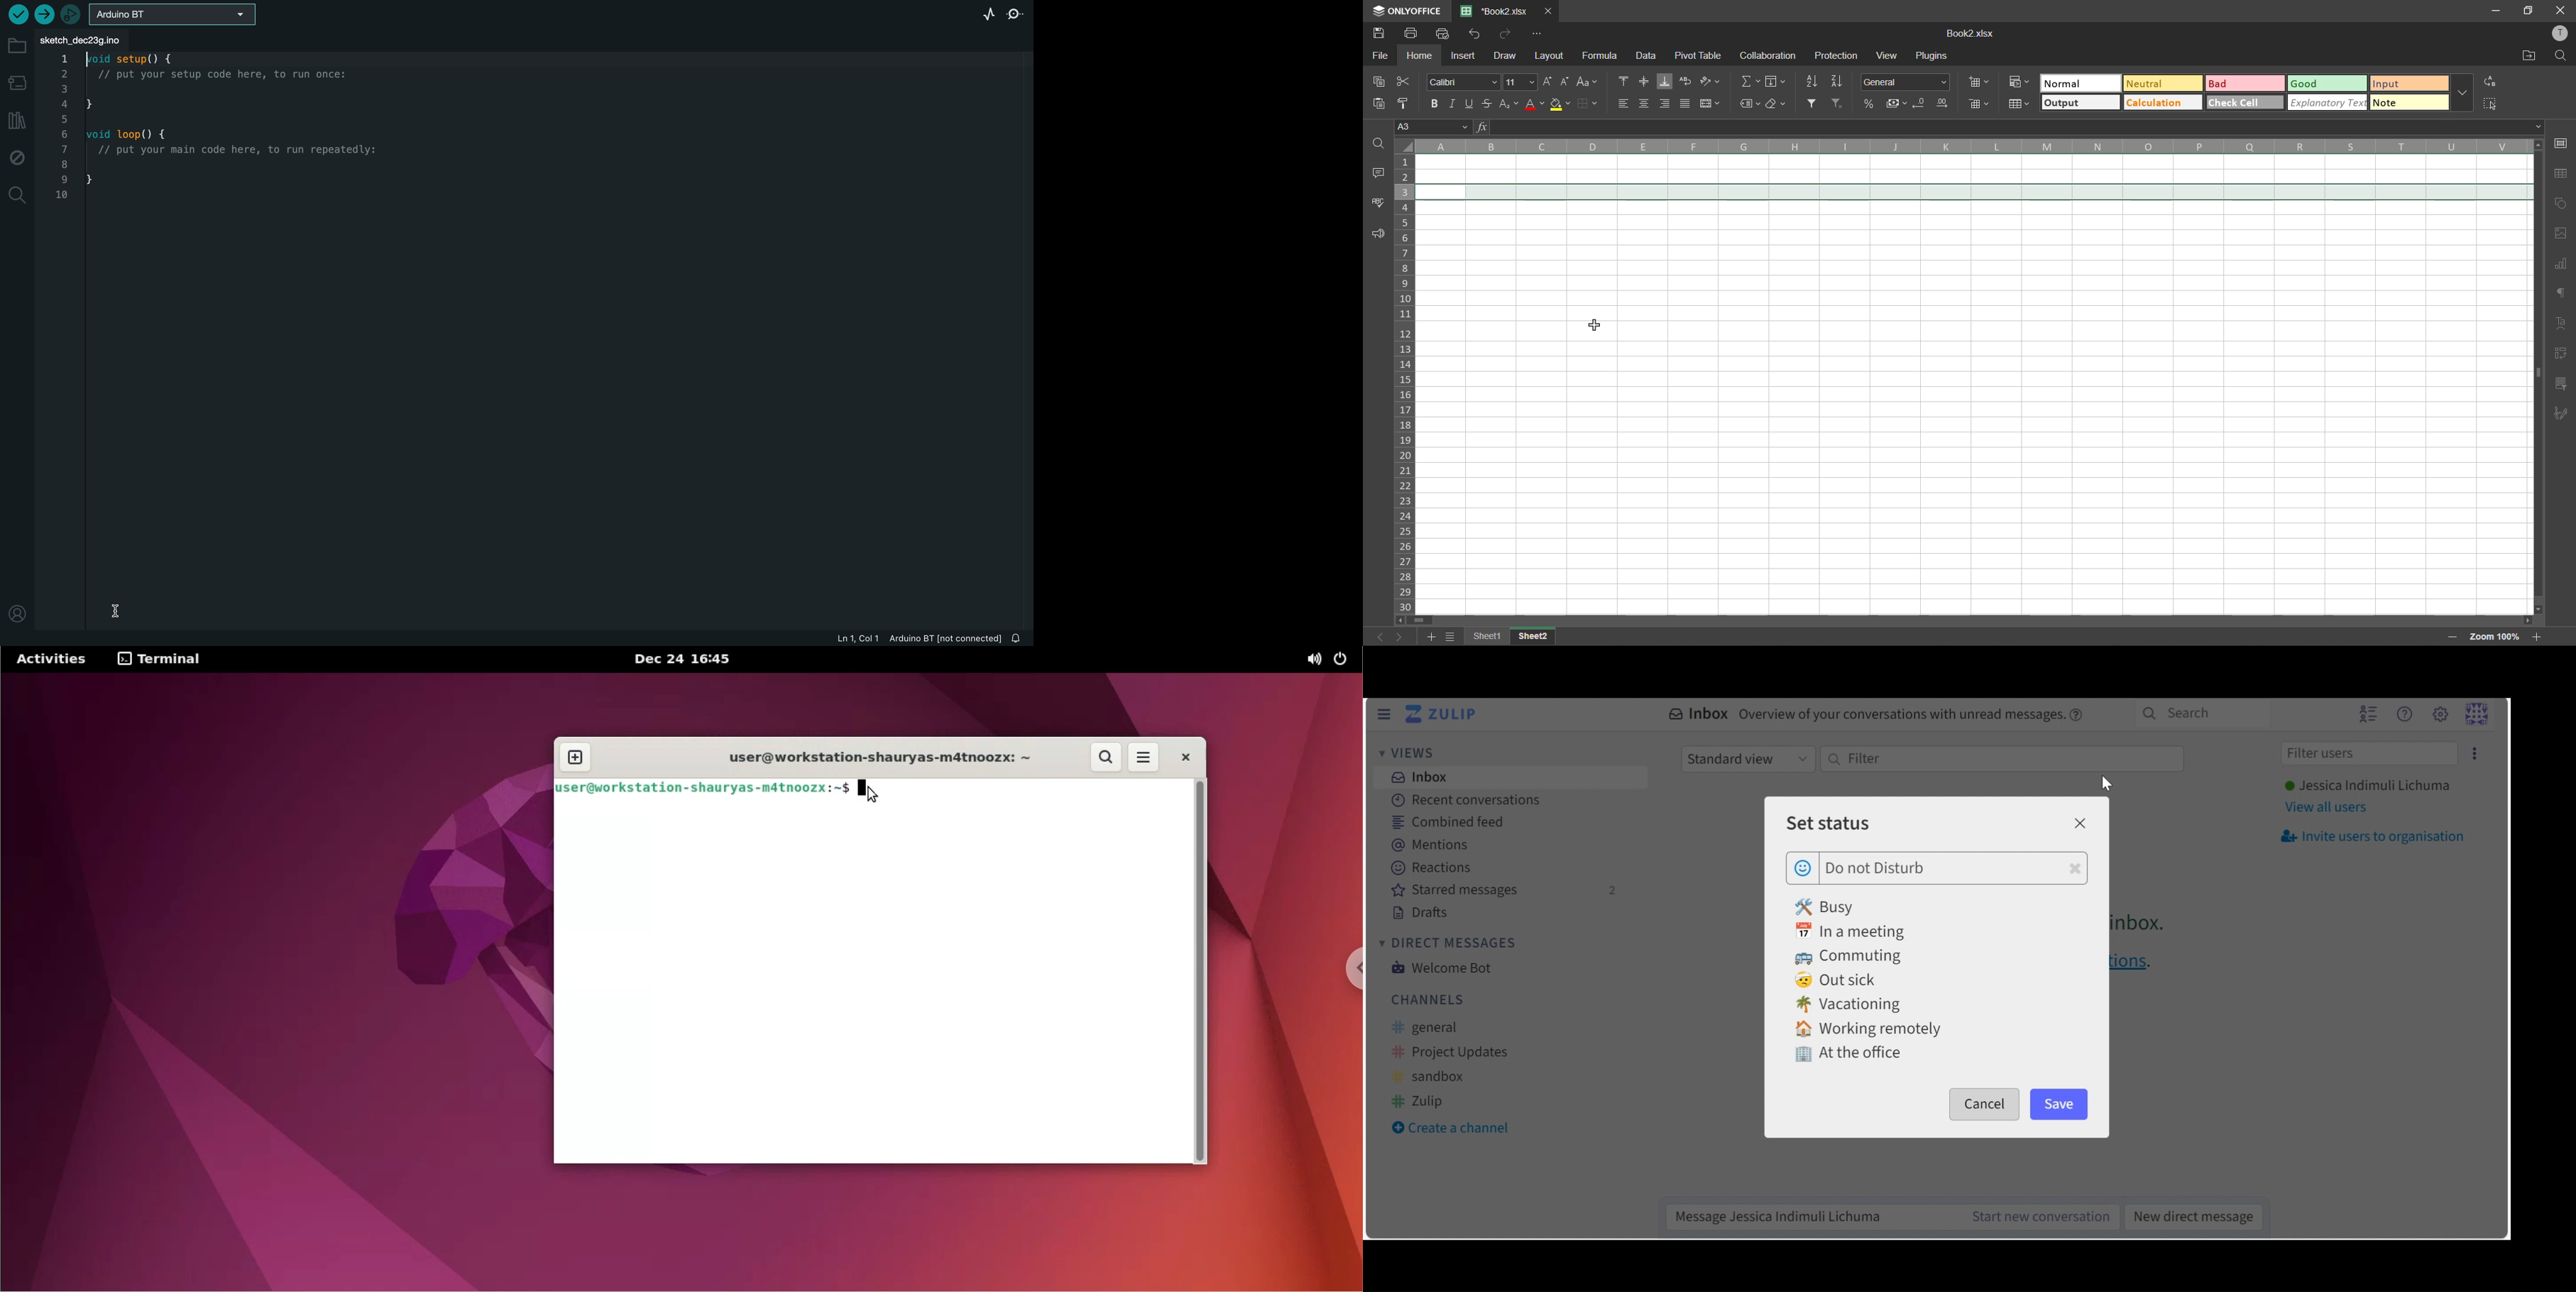  I want to click on align right, so click(1668, 104).